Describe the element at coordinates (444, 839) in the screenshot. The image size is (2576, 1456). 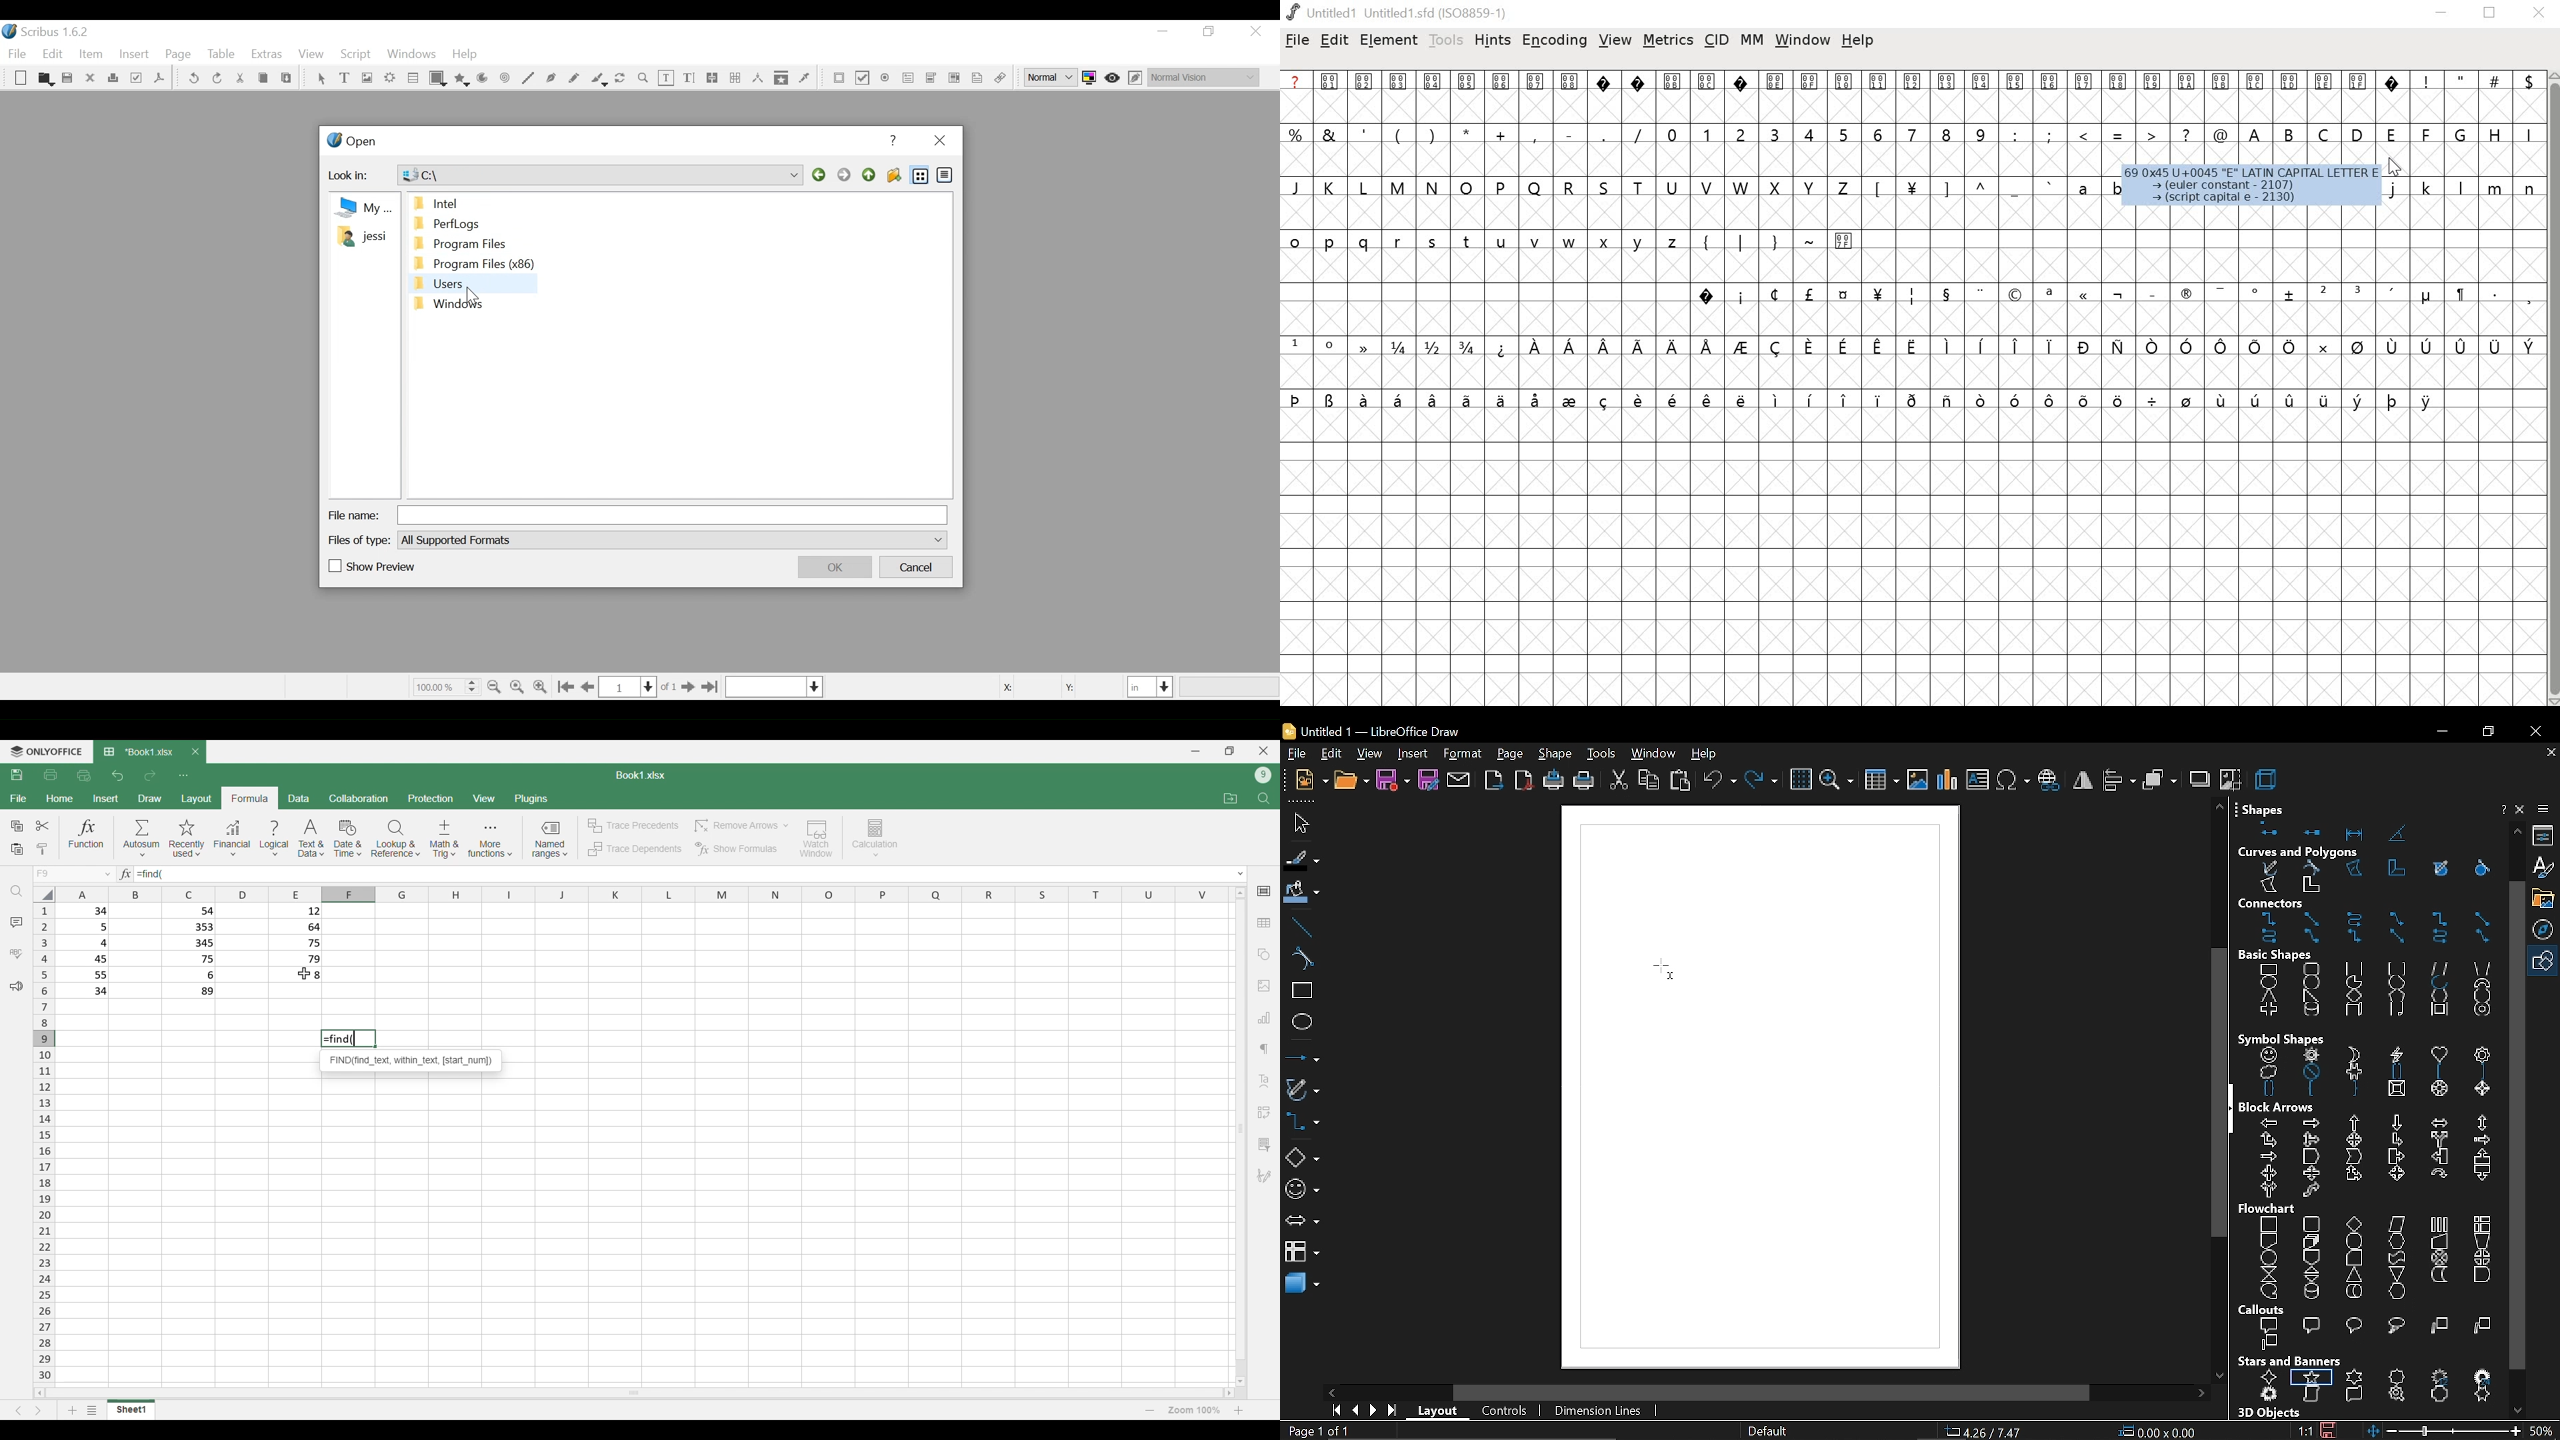
I see `Math and trig` at that location.